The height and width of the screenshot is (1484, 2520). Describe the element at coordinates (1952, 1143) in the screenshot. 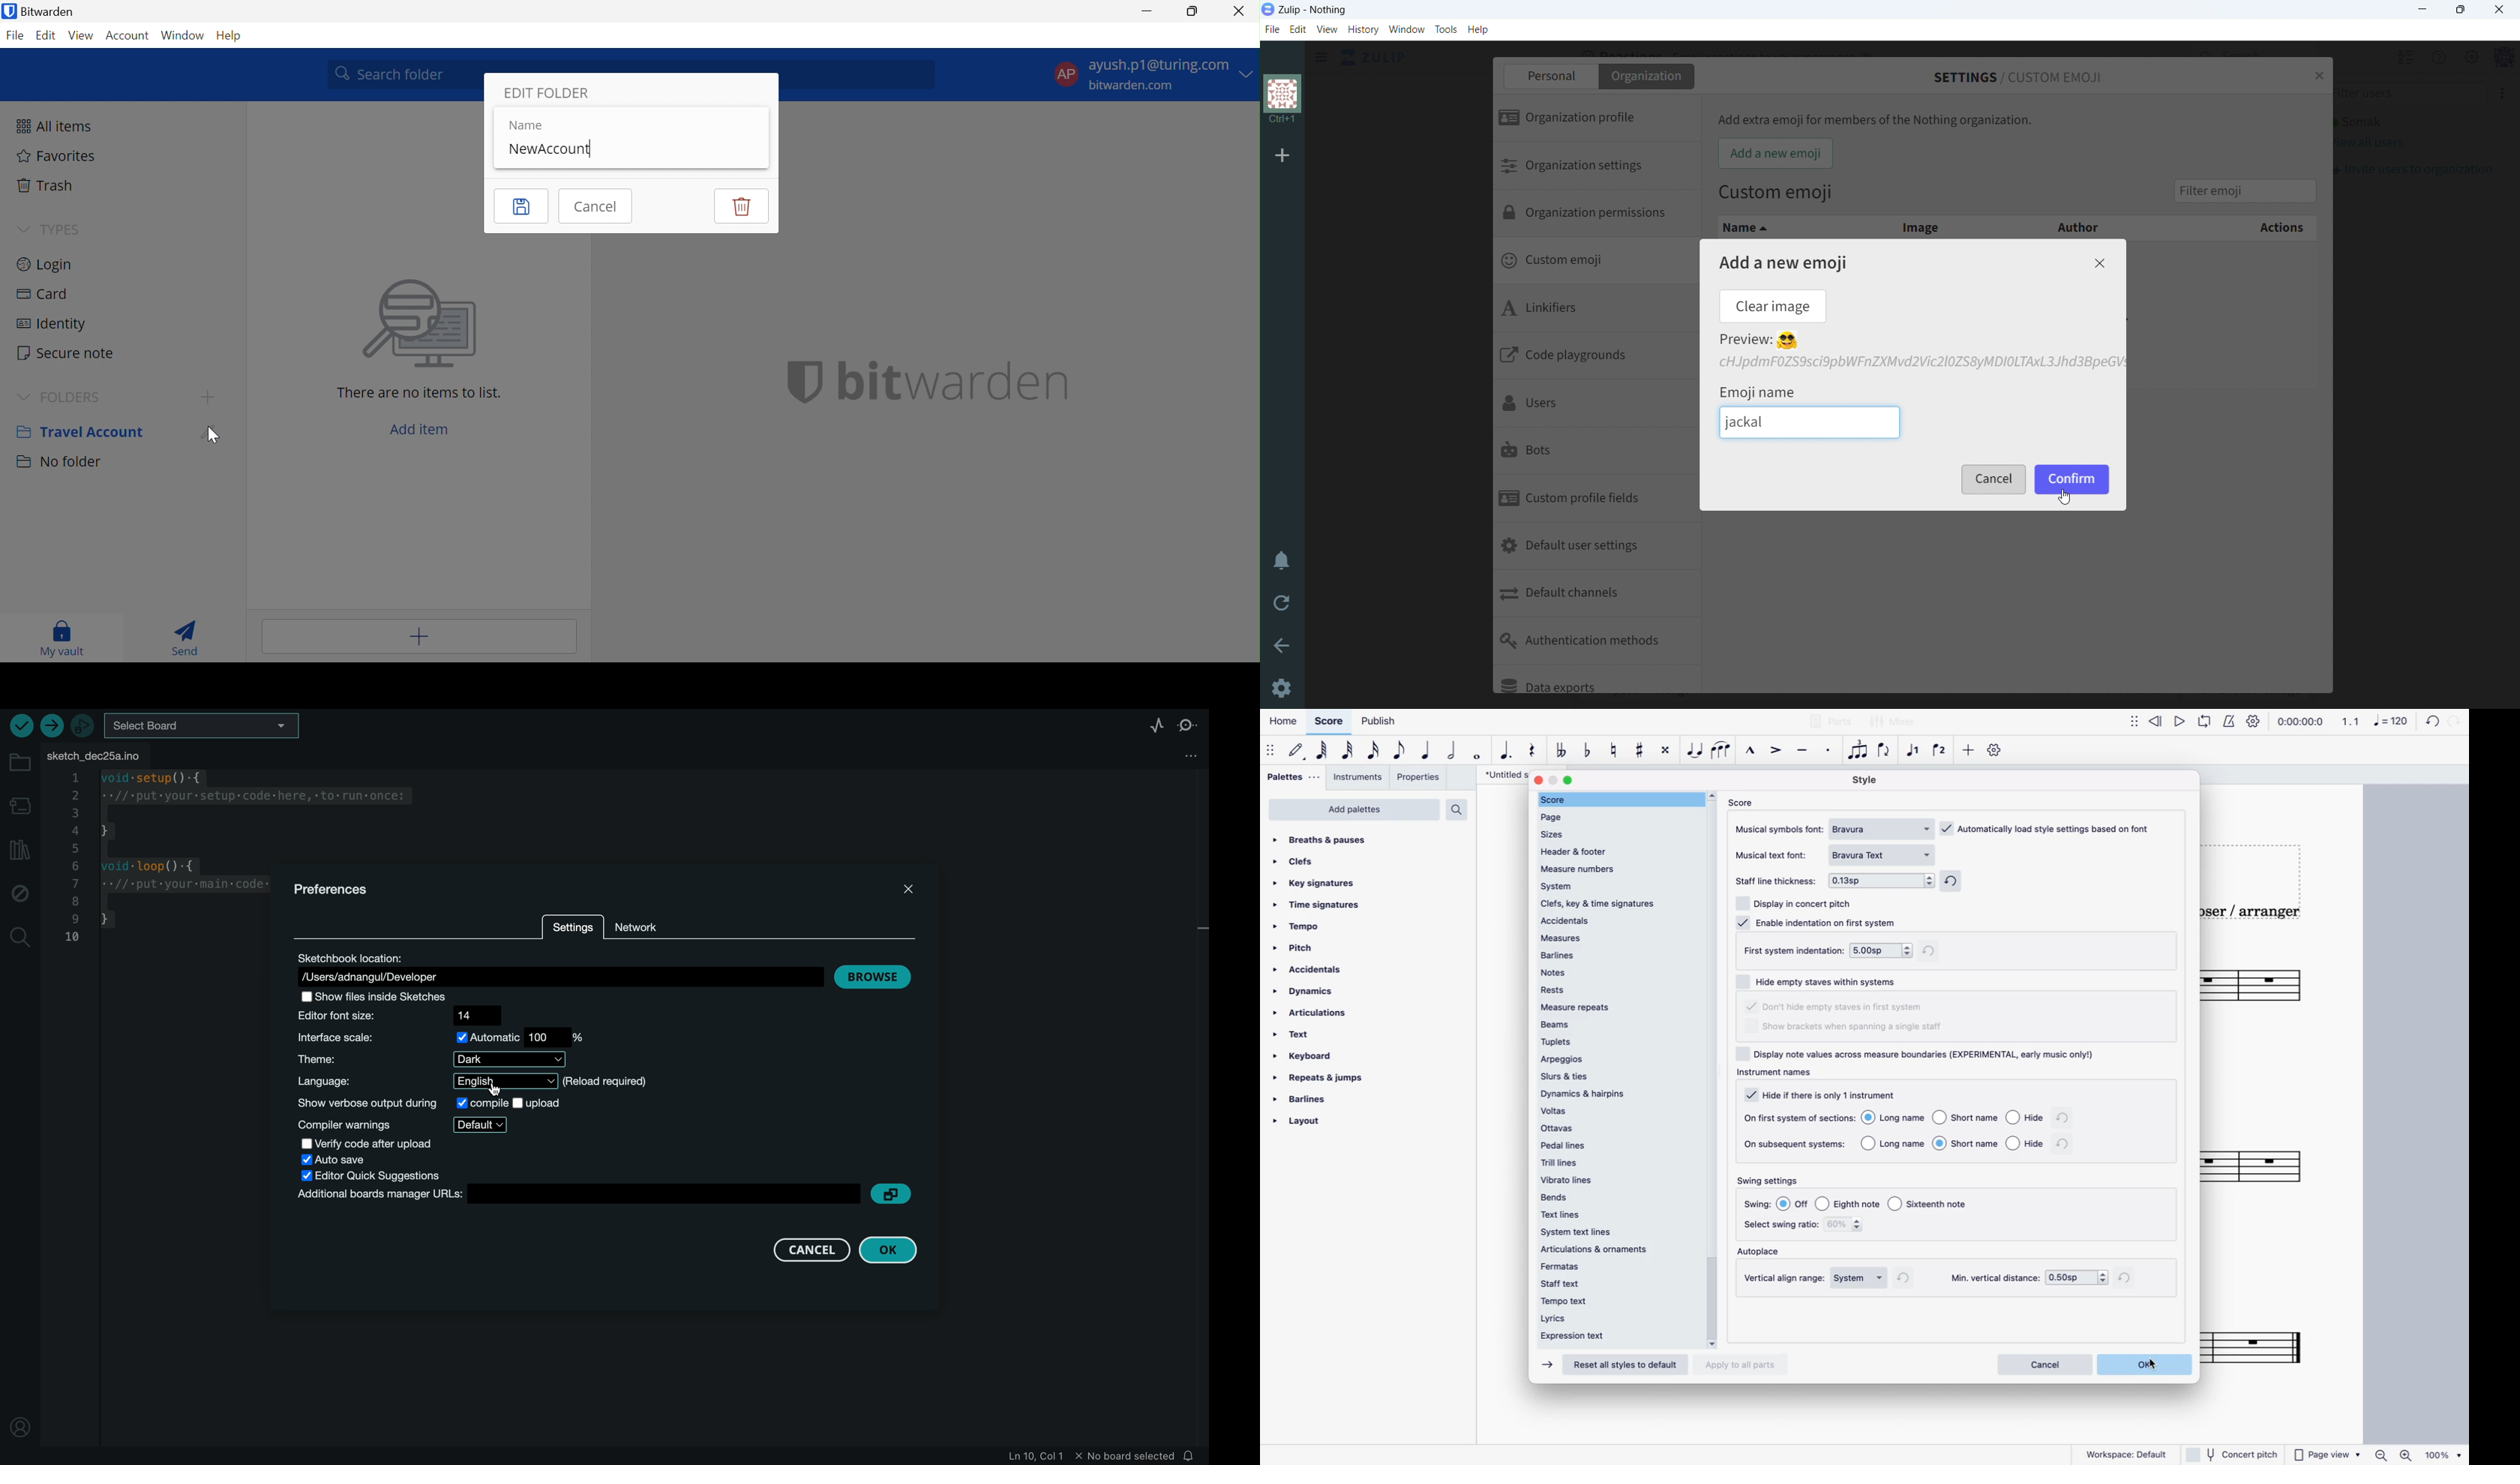

I see `options` at that location.